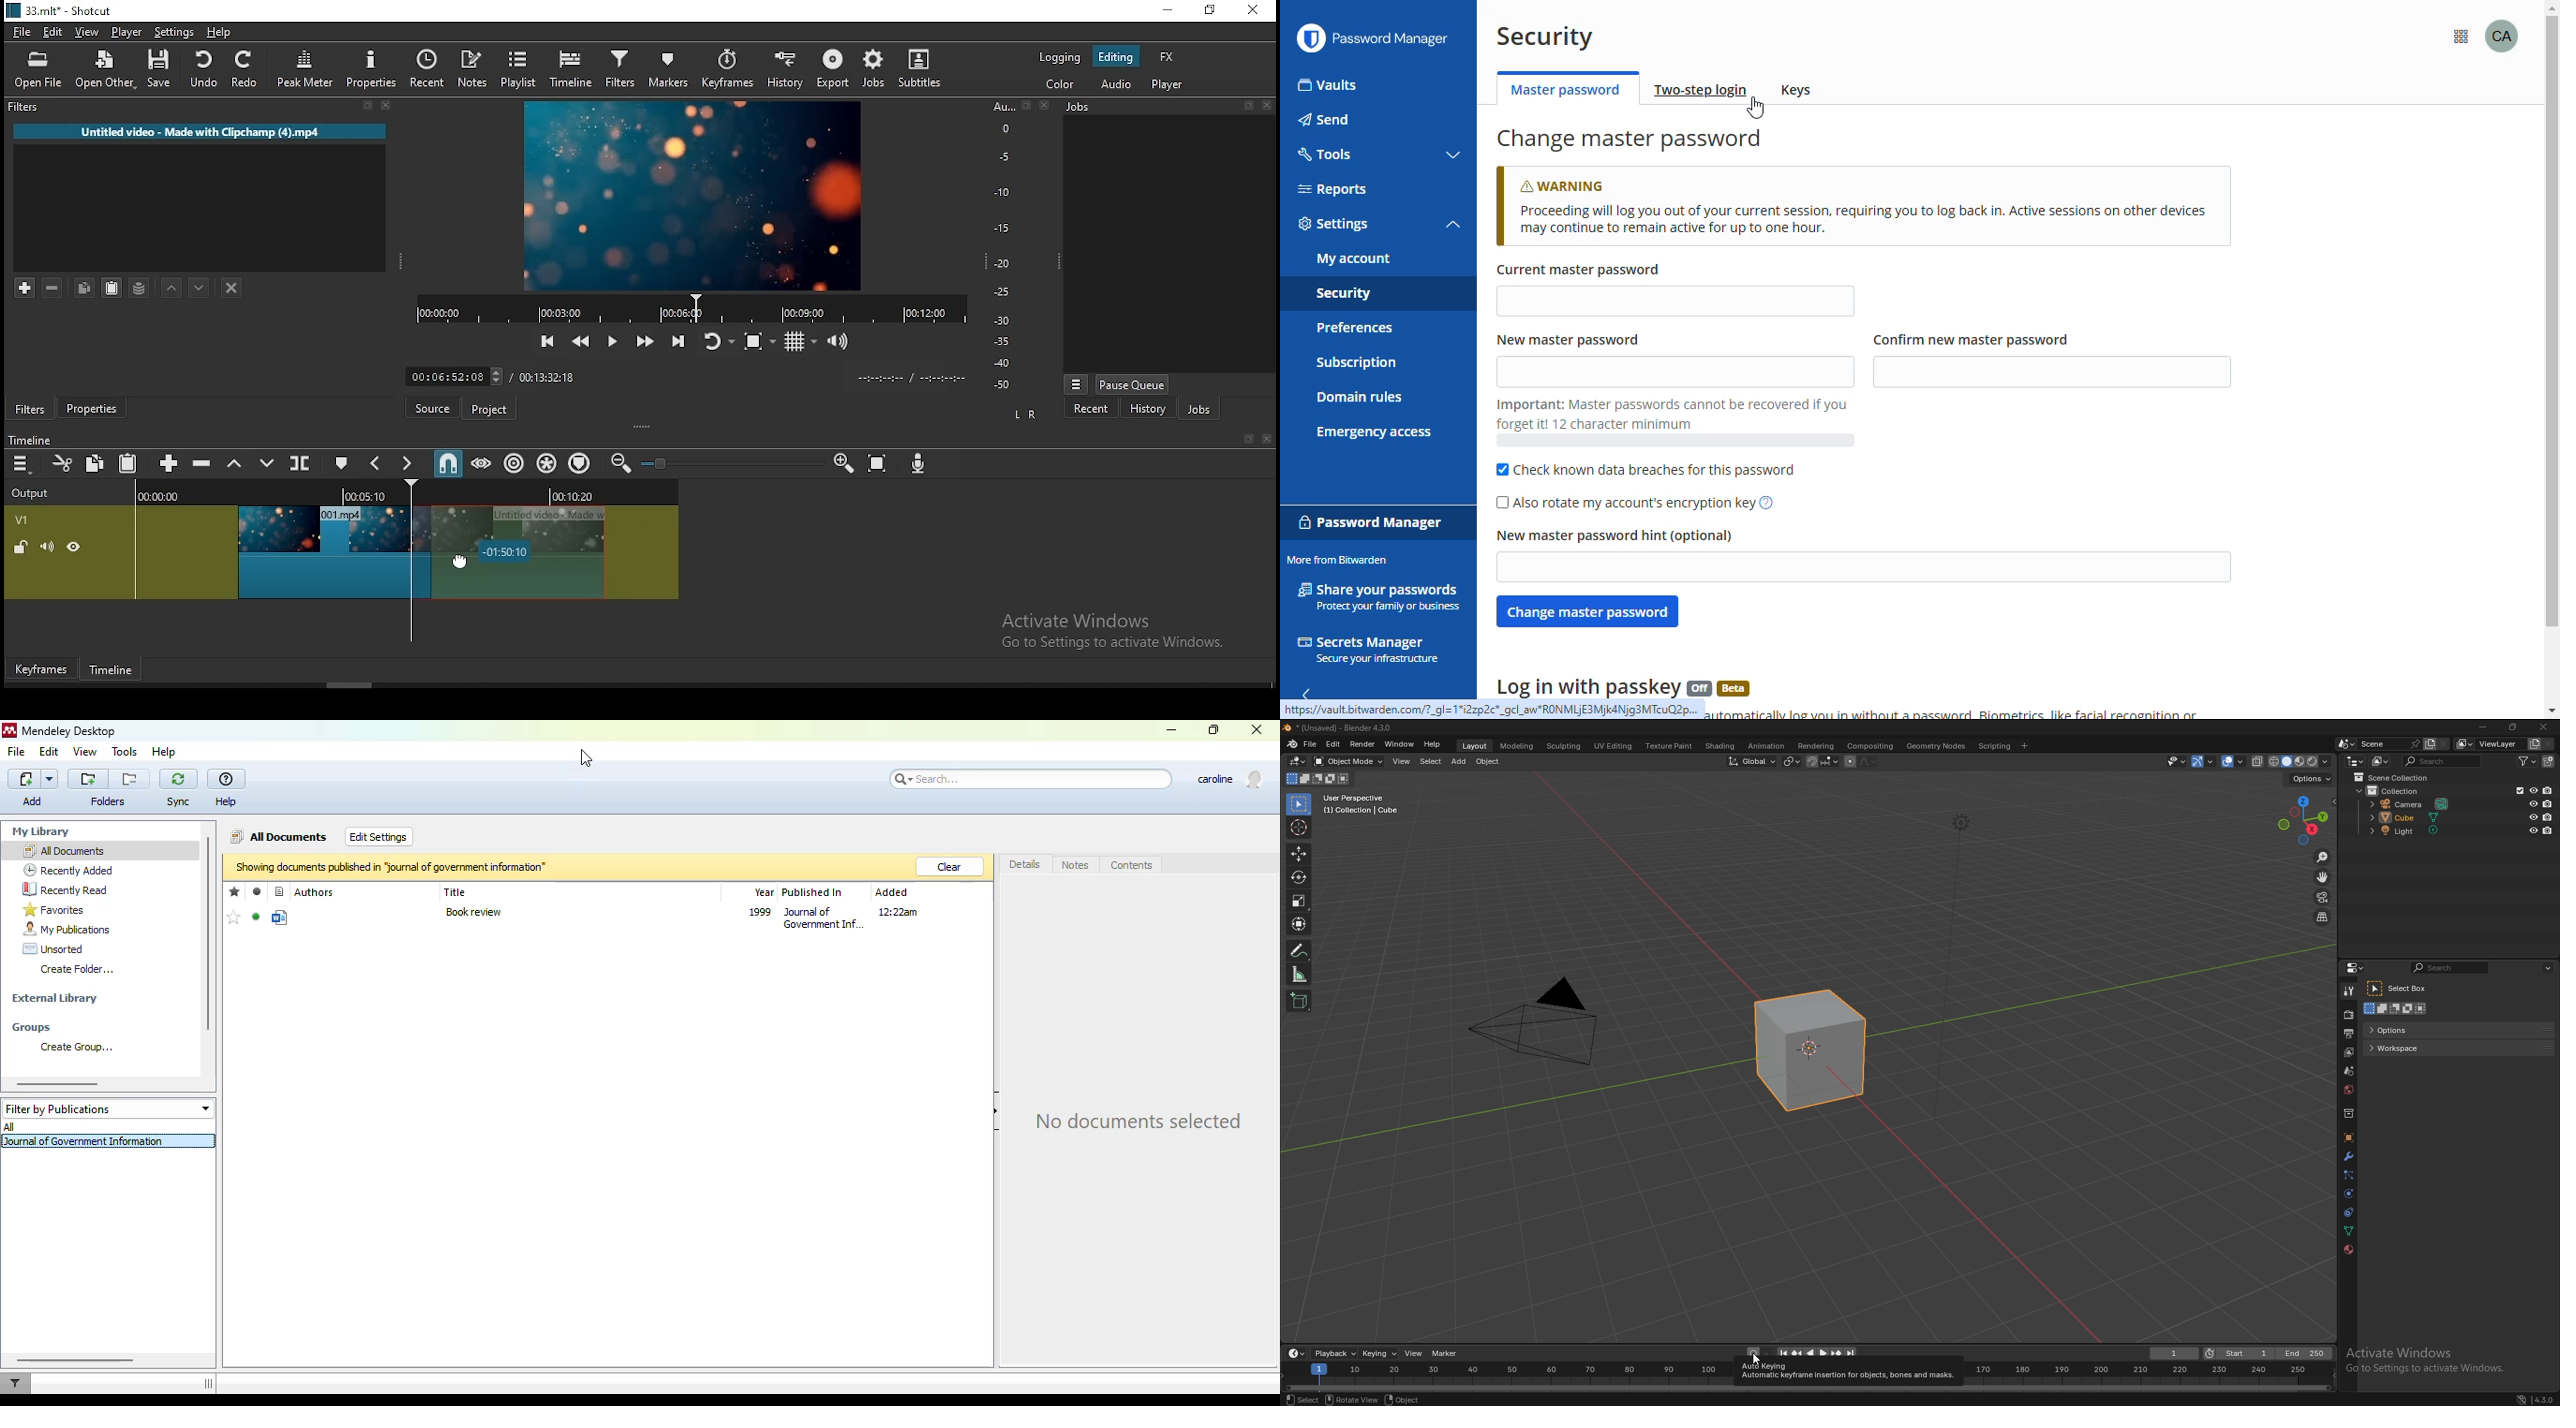  I want to click on close, so click(1257, 11).